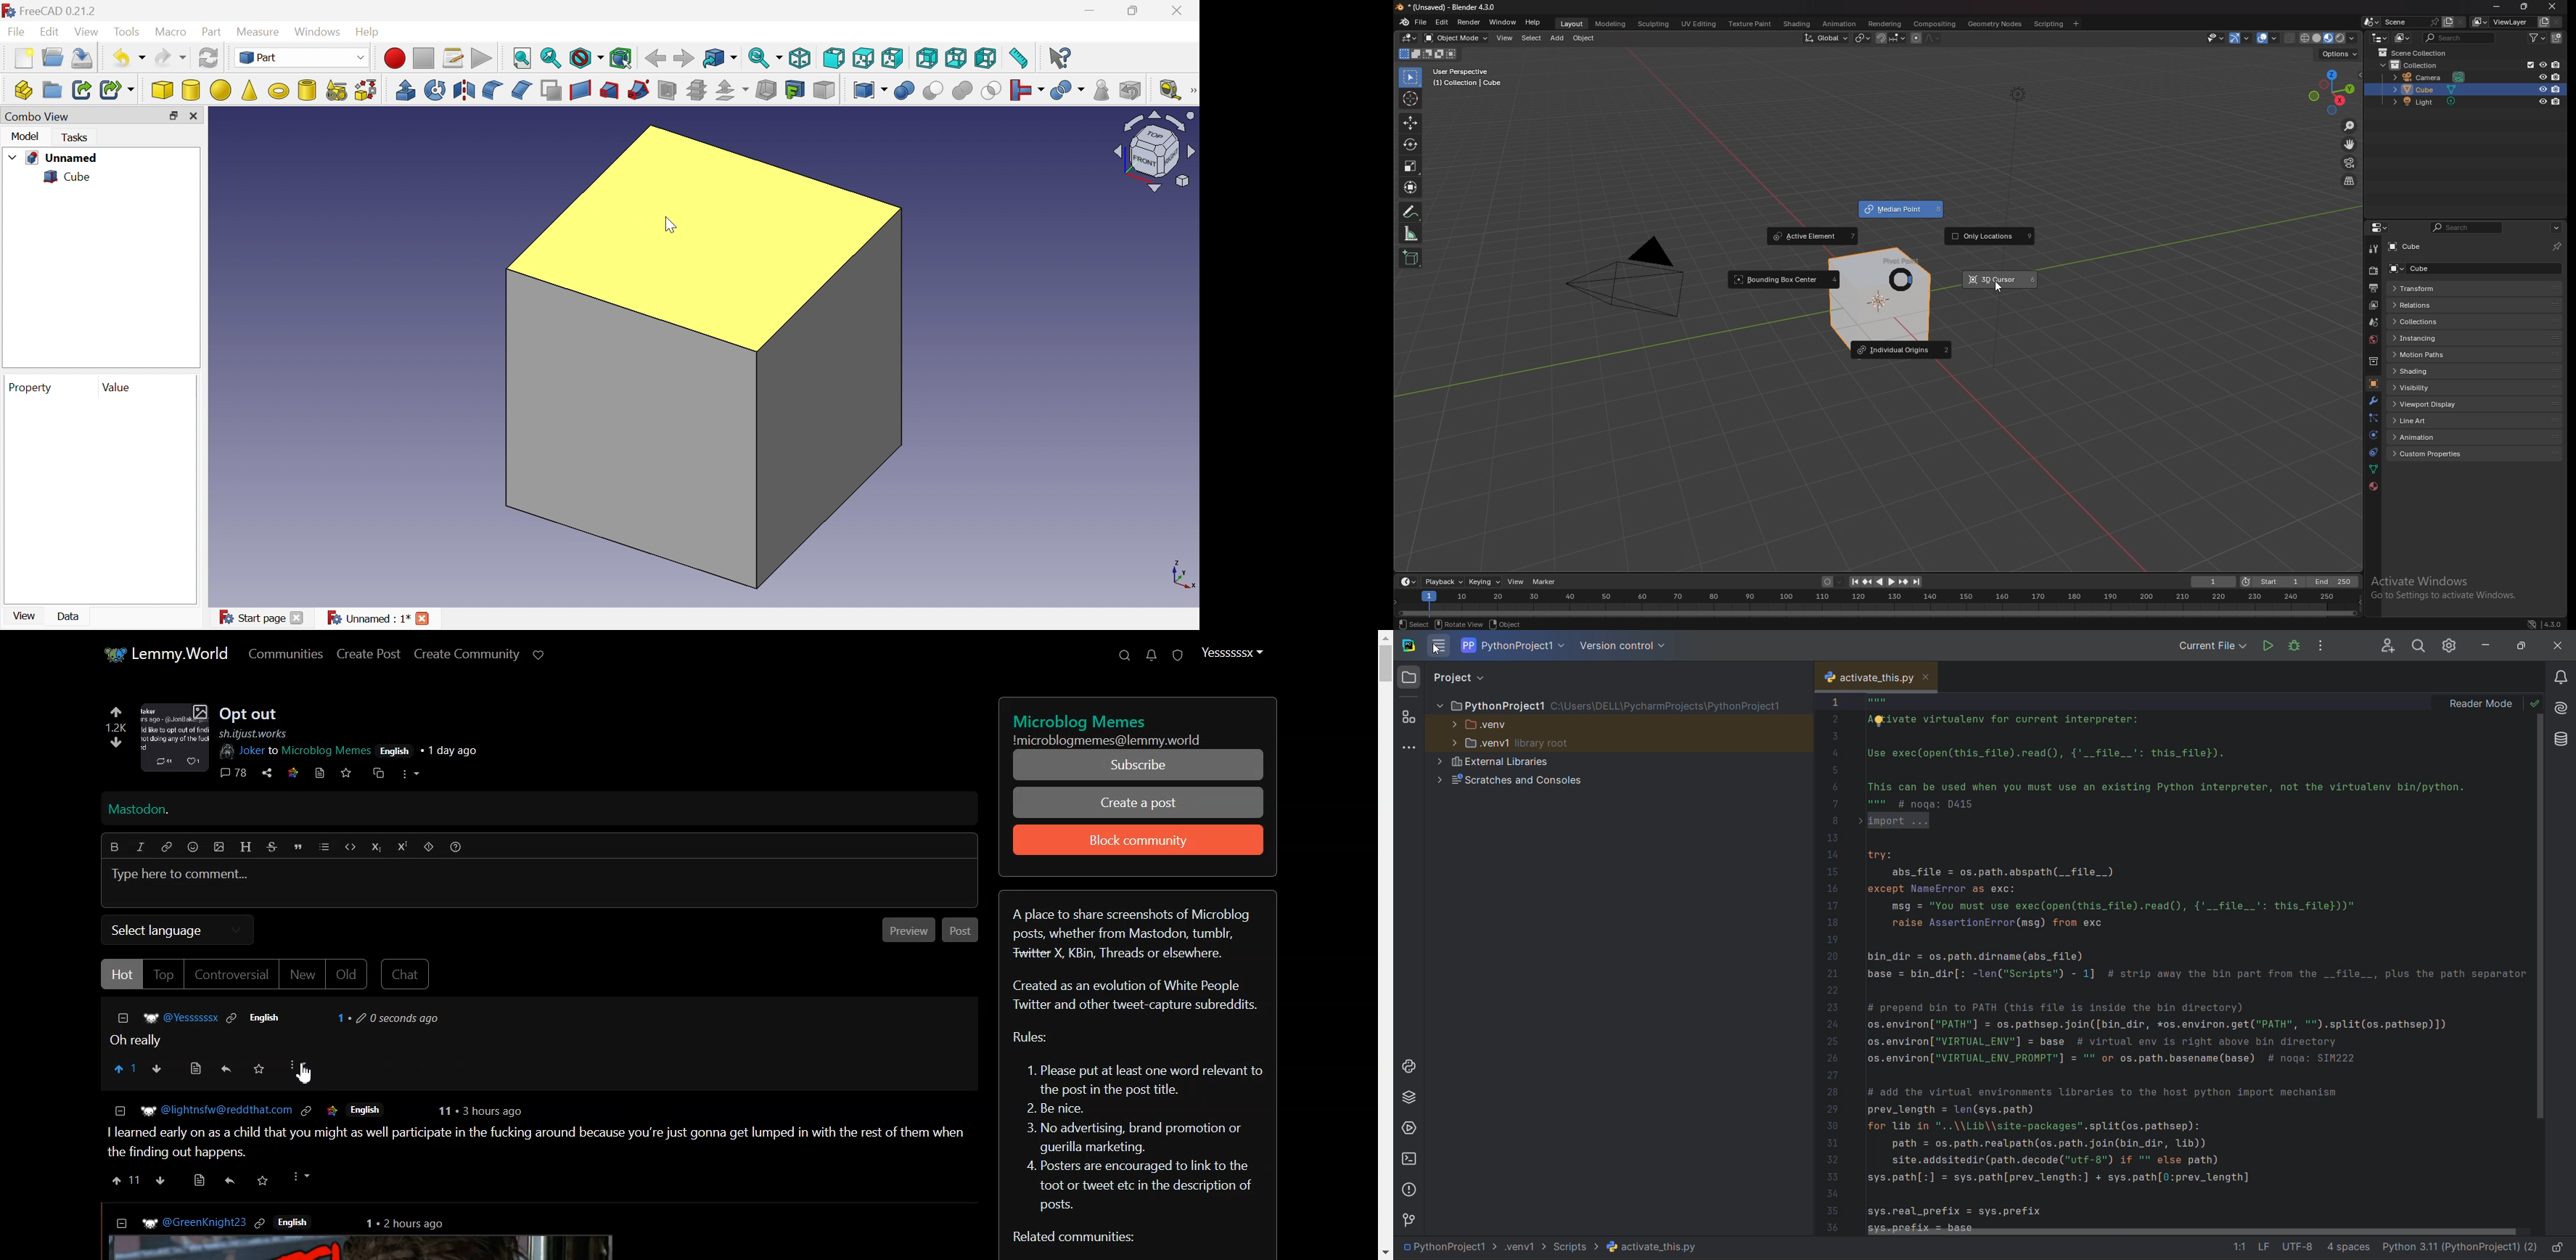  I want to click on Revolve, so click(437, 89).